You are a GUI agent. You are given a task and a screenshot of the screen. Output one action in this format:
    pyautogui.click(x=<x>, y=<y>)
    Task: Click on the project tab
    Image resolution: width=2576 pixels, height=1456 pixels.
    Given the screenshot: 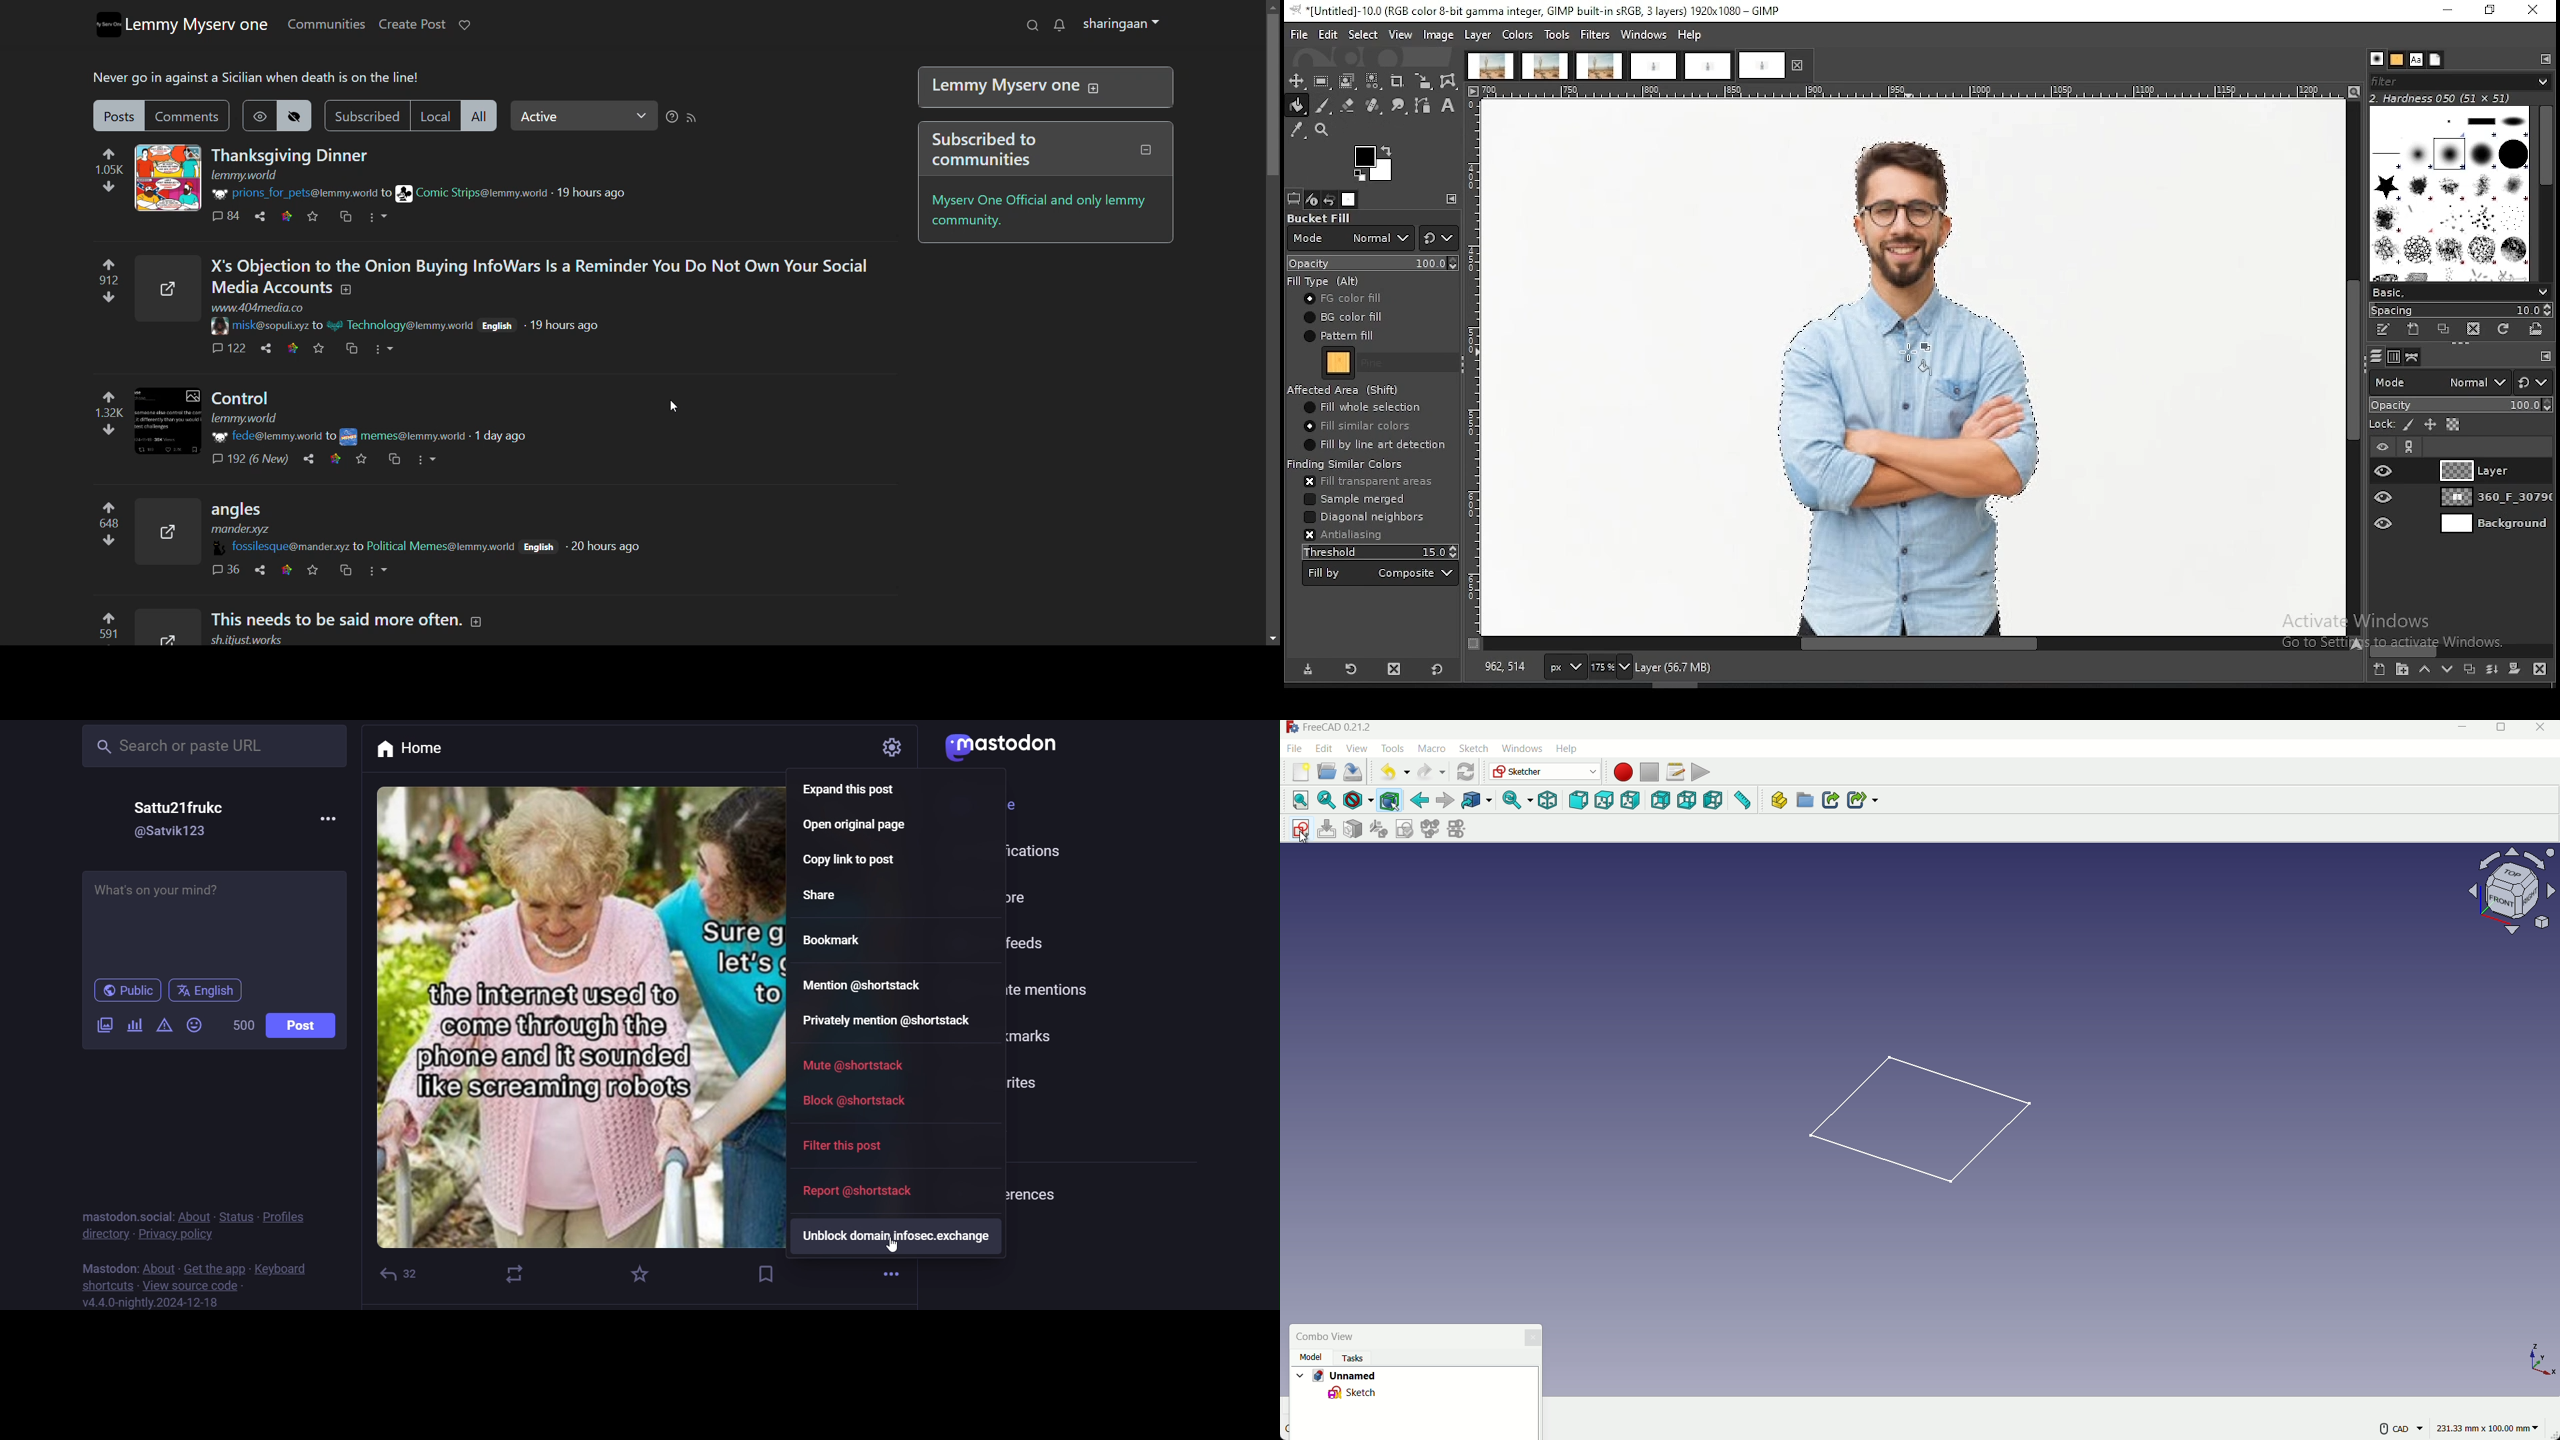 What is the action you would take?
    pyautogui.click(x=1708, y=67)
    